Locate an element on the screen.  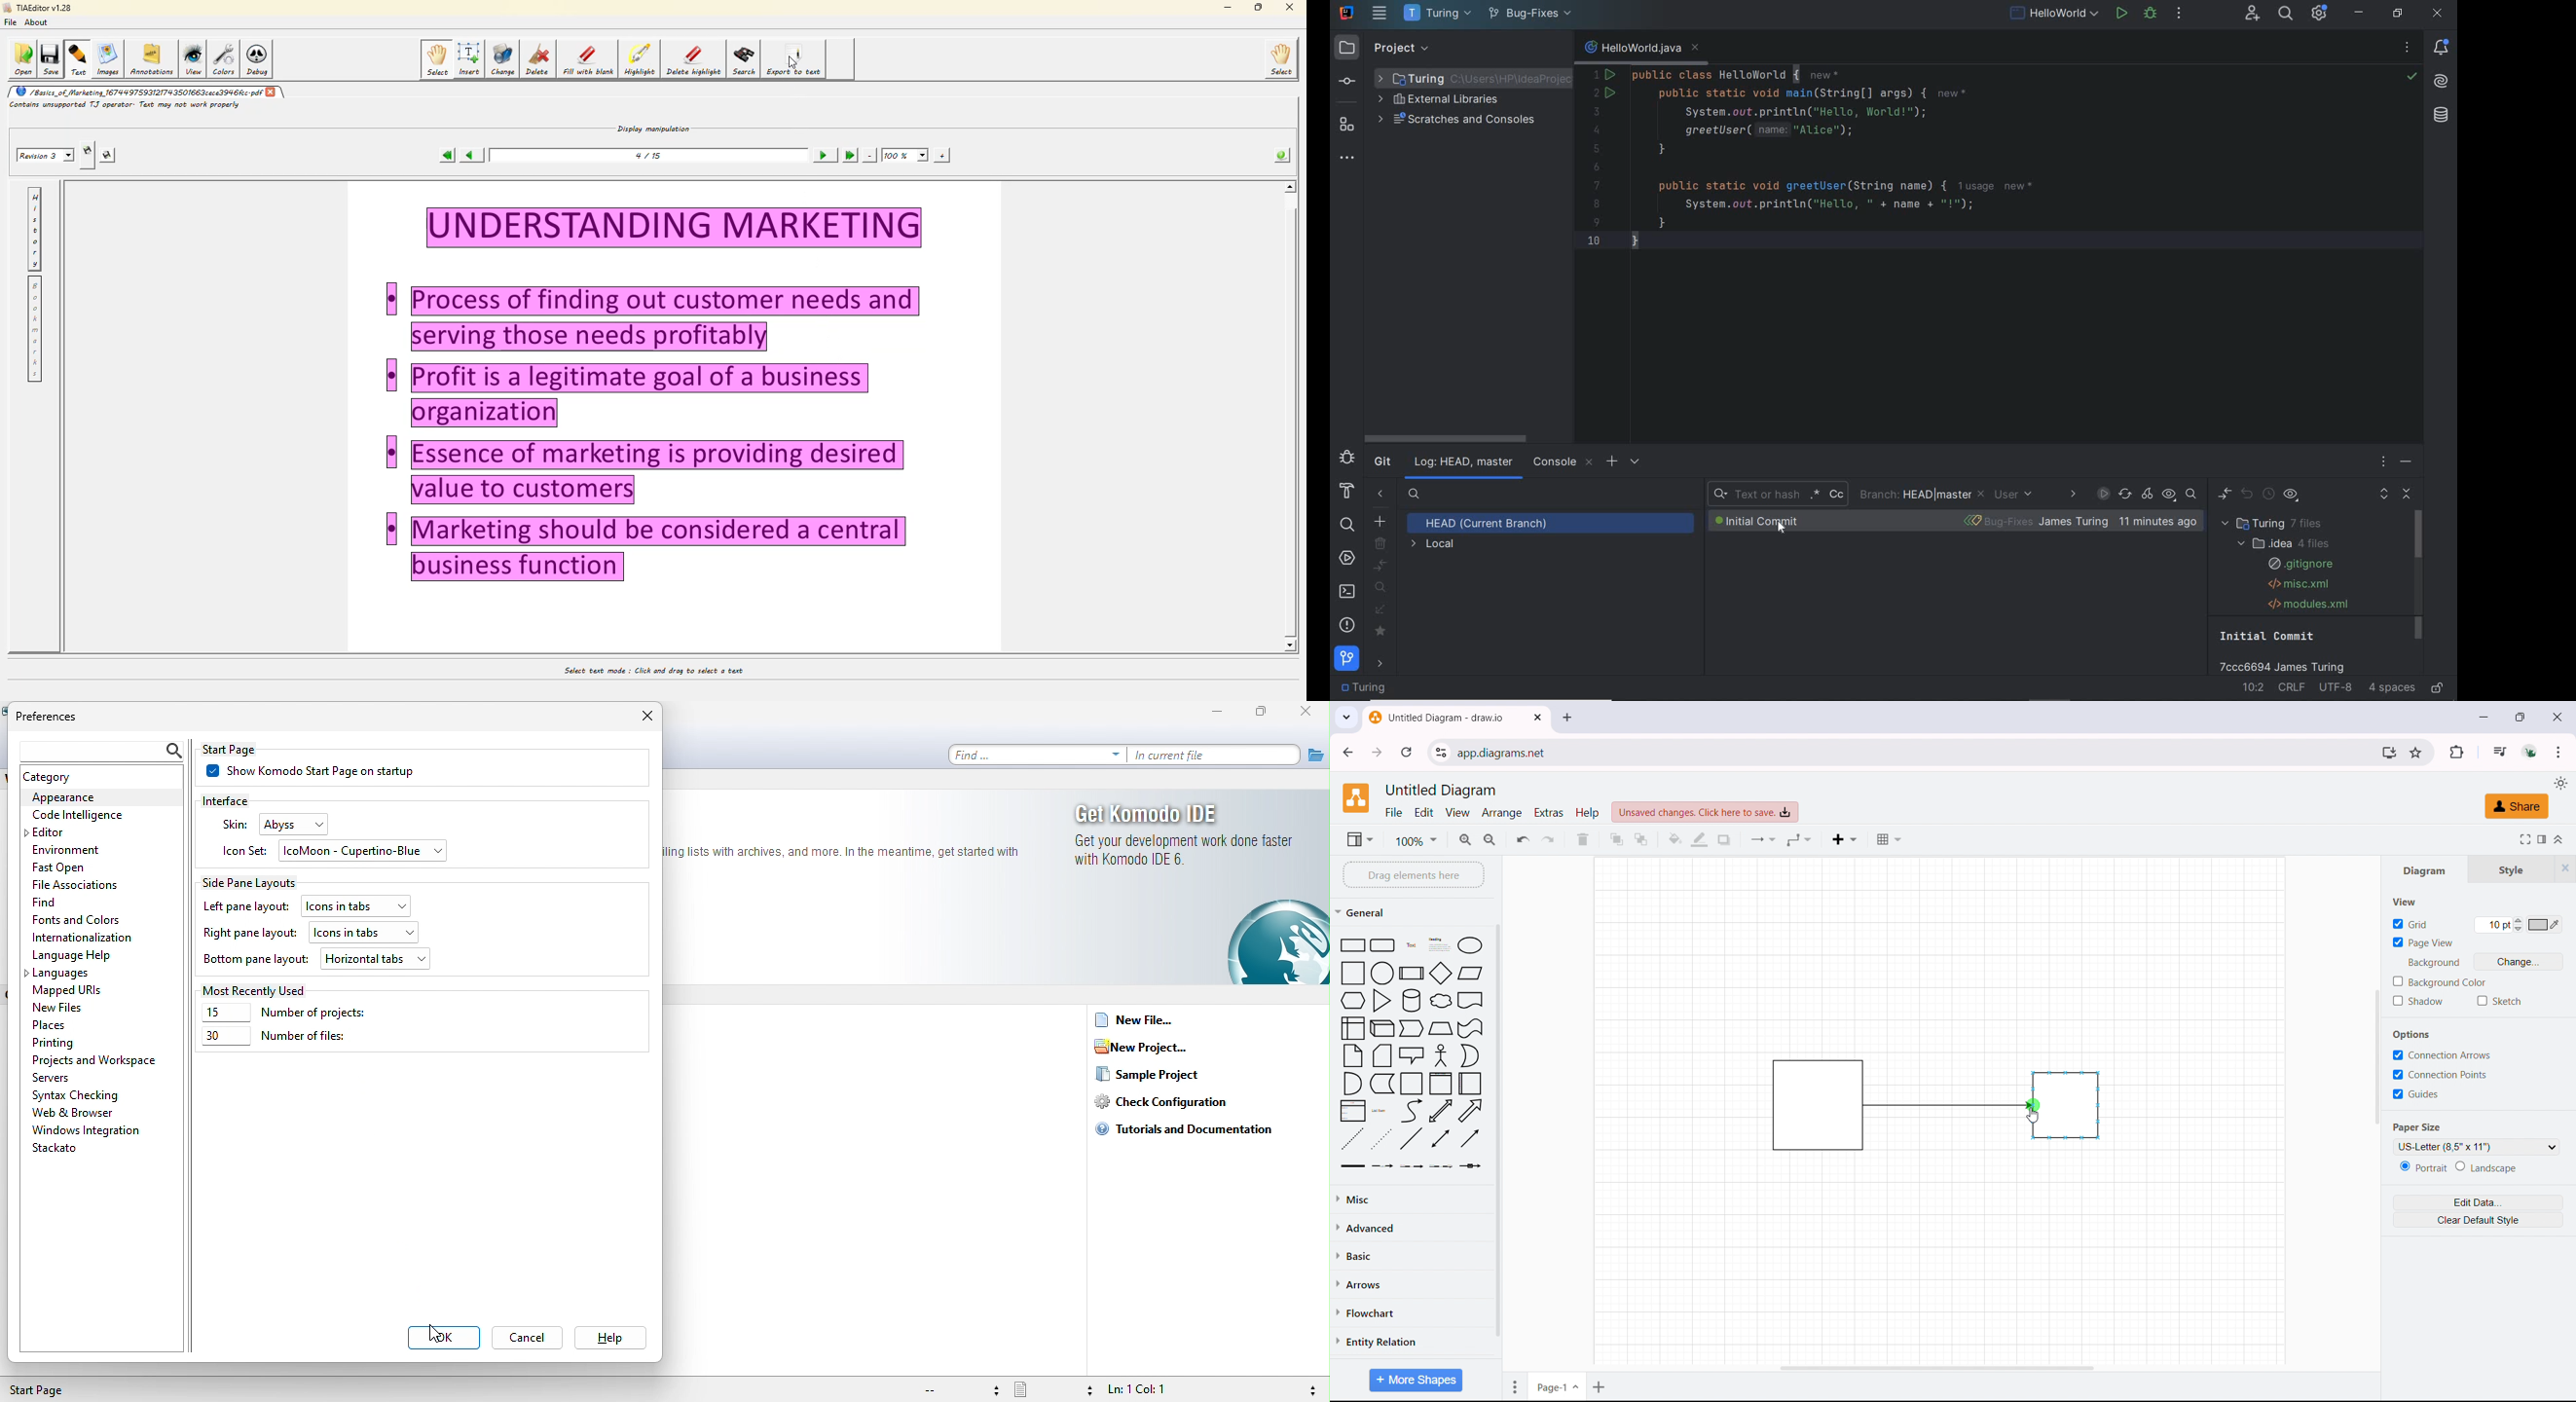
media control is located at coordinates (2498, 751).